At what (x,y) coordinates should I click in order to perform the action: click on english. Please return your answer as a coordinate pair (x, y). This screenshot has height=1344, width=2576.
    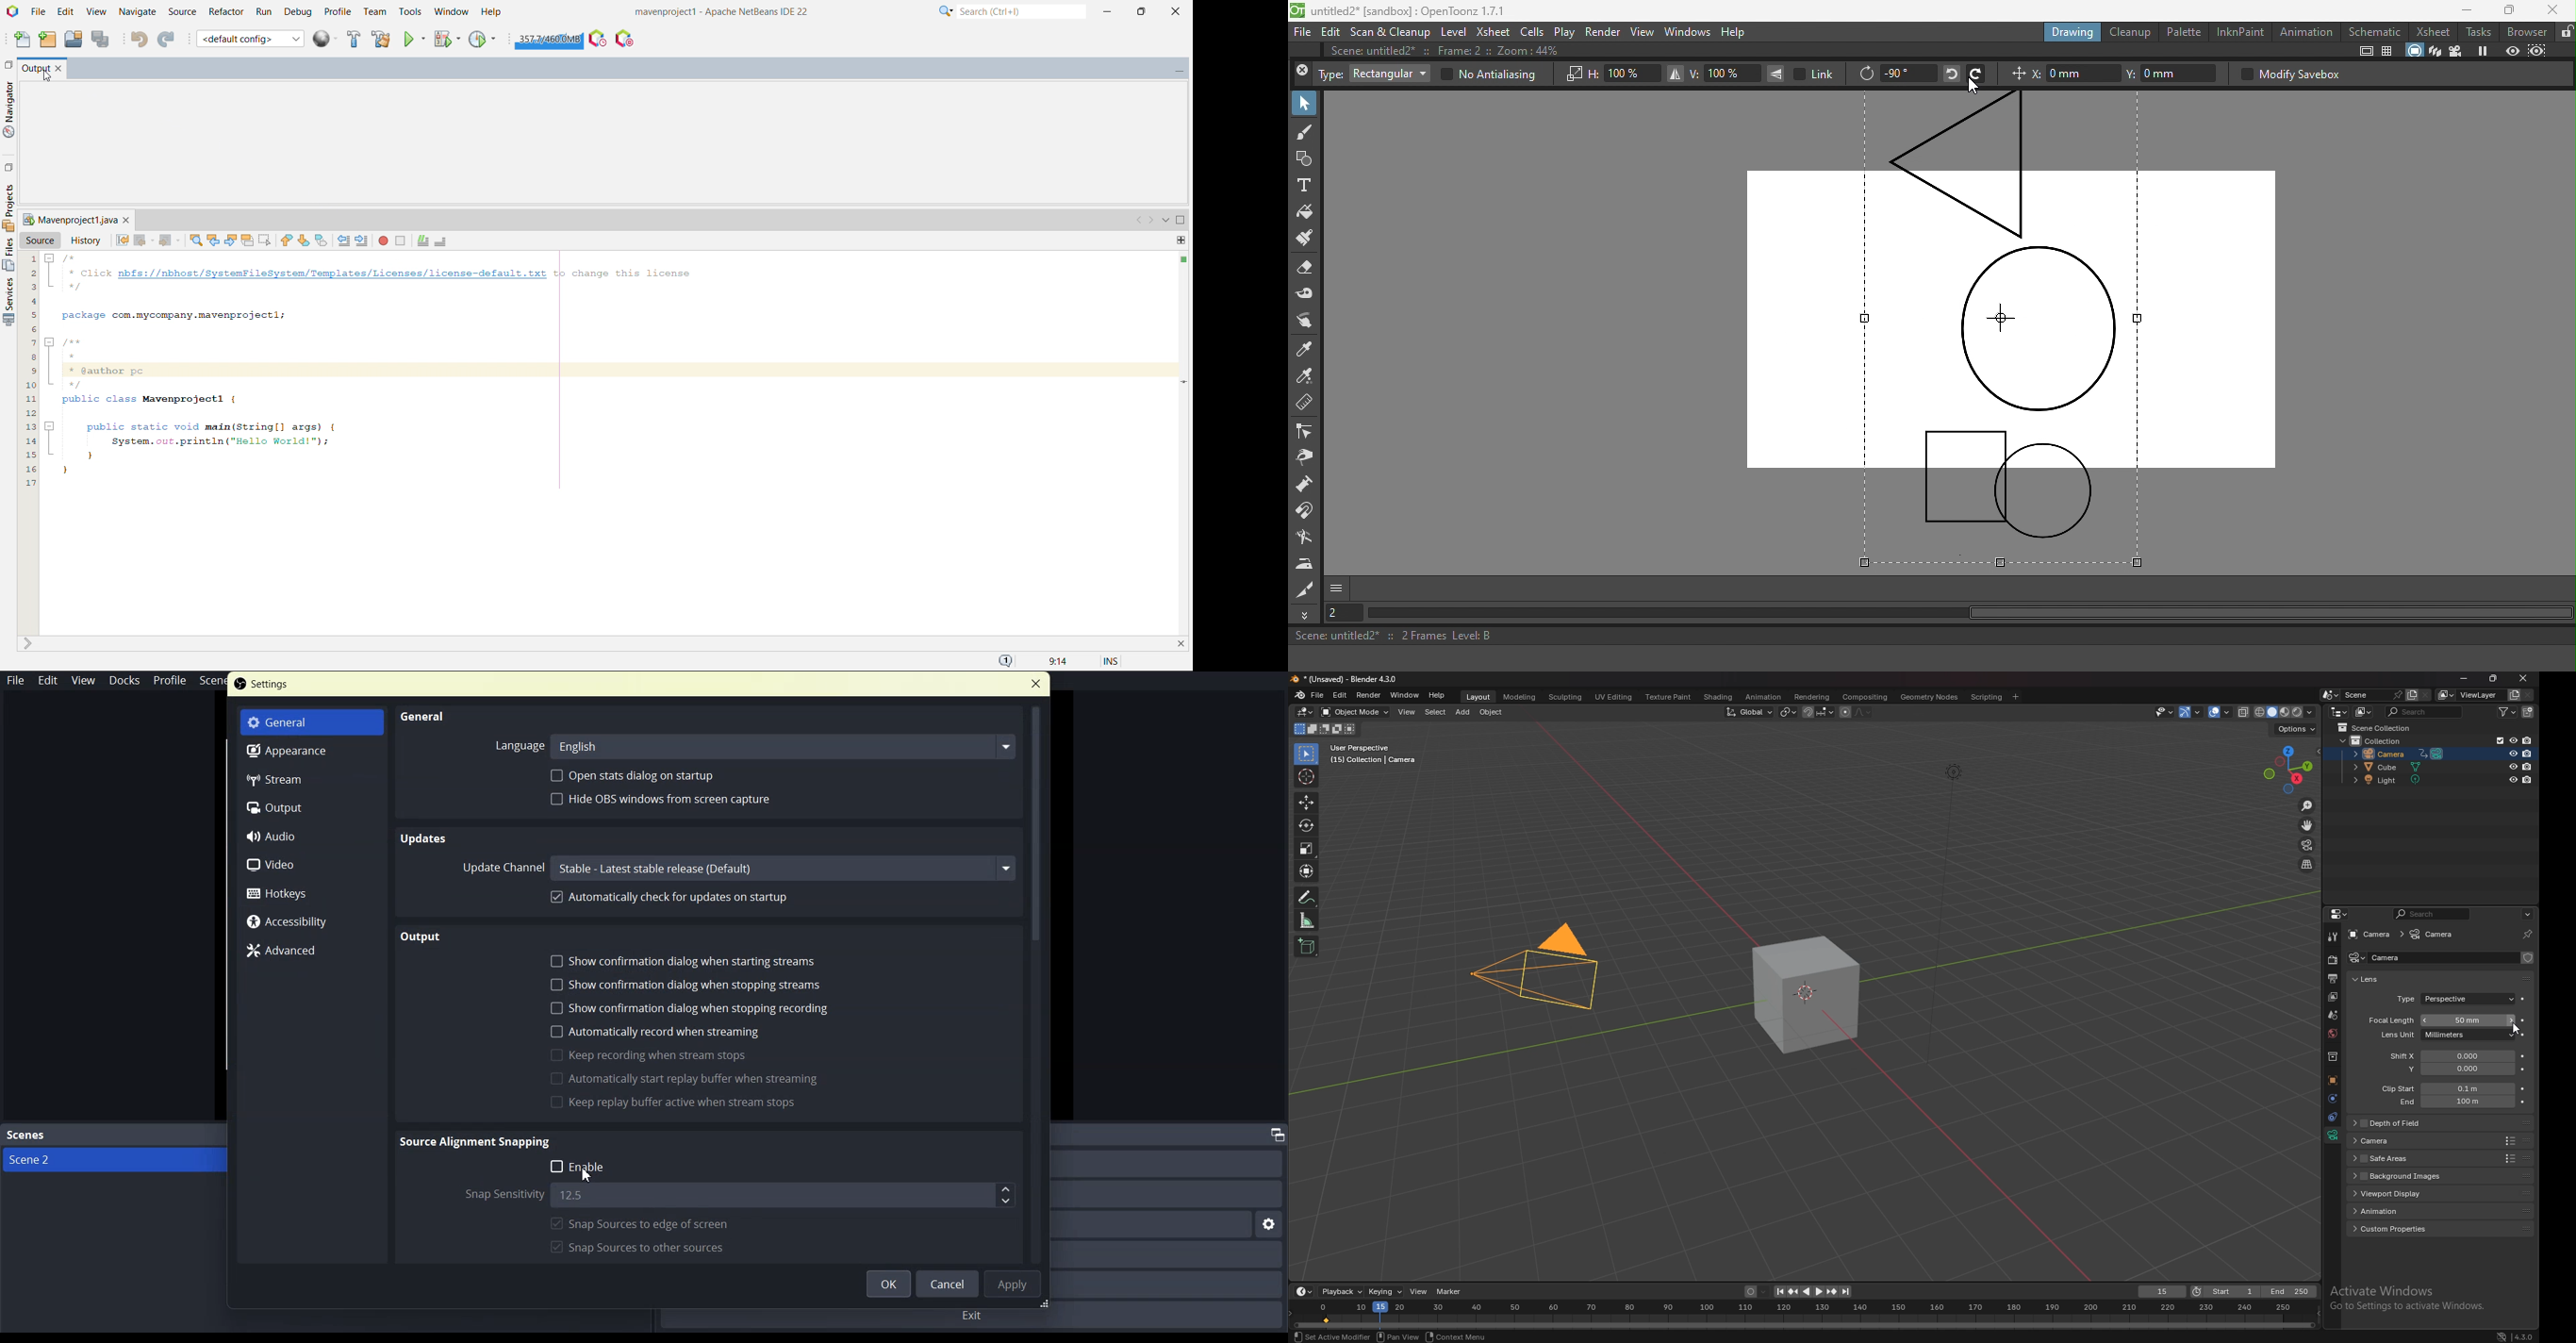
    Looking at the image, I should click on (784, 745).